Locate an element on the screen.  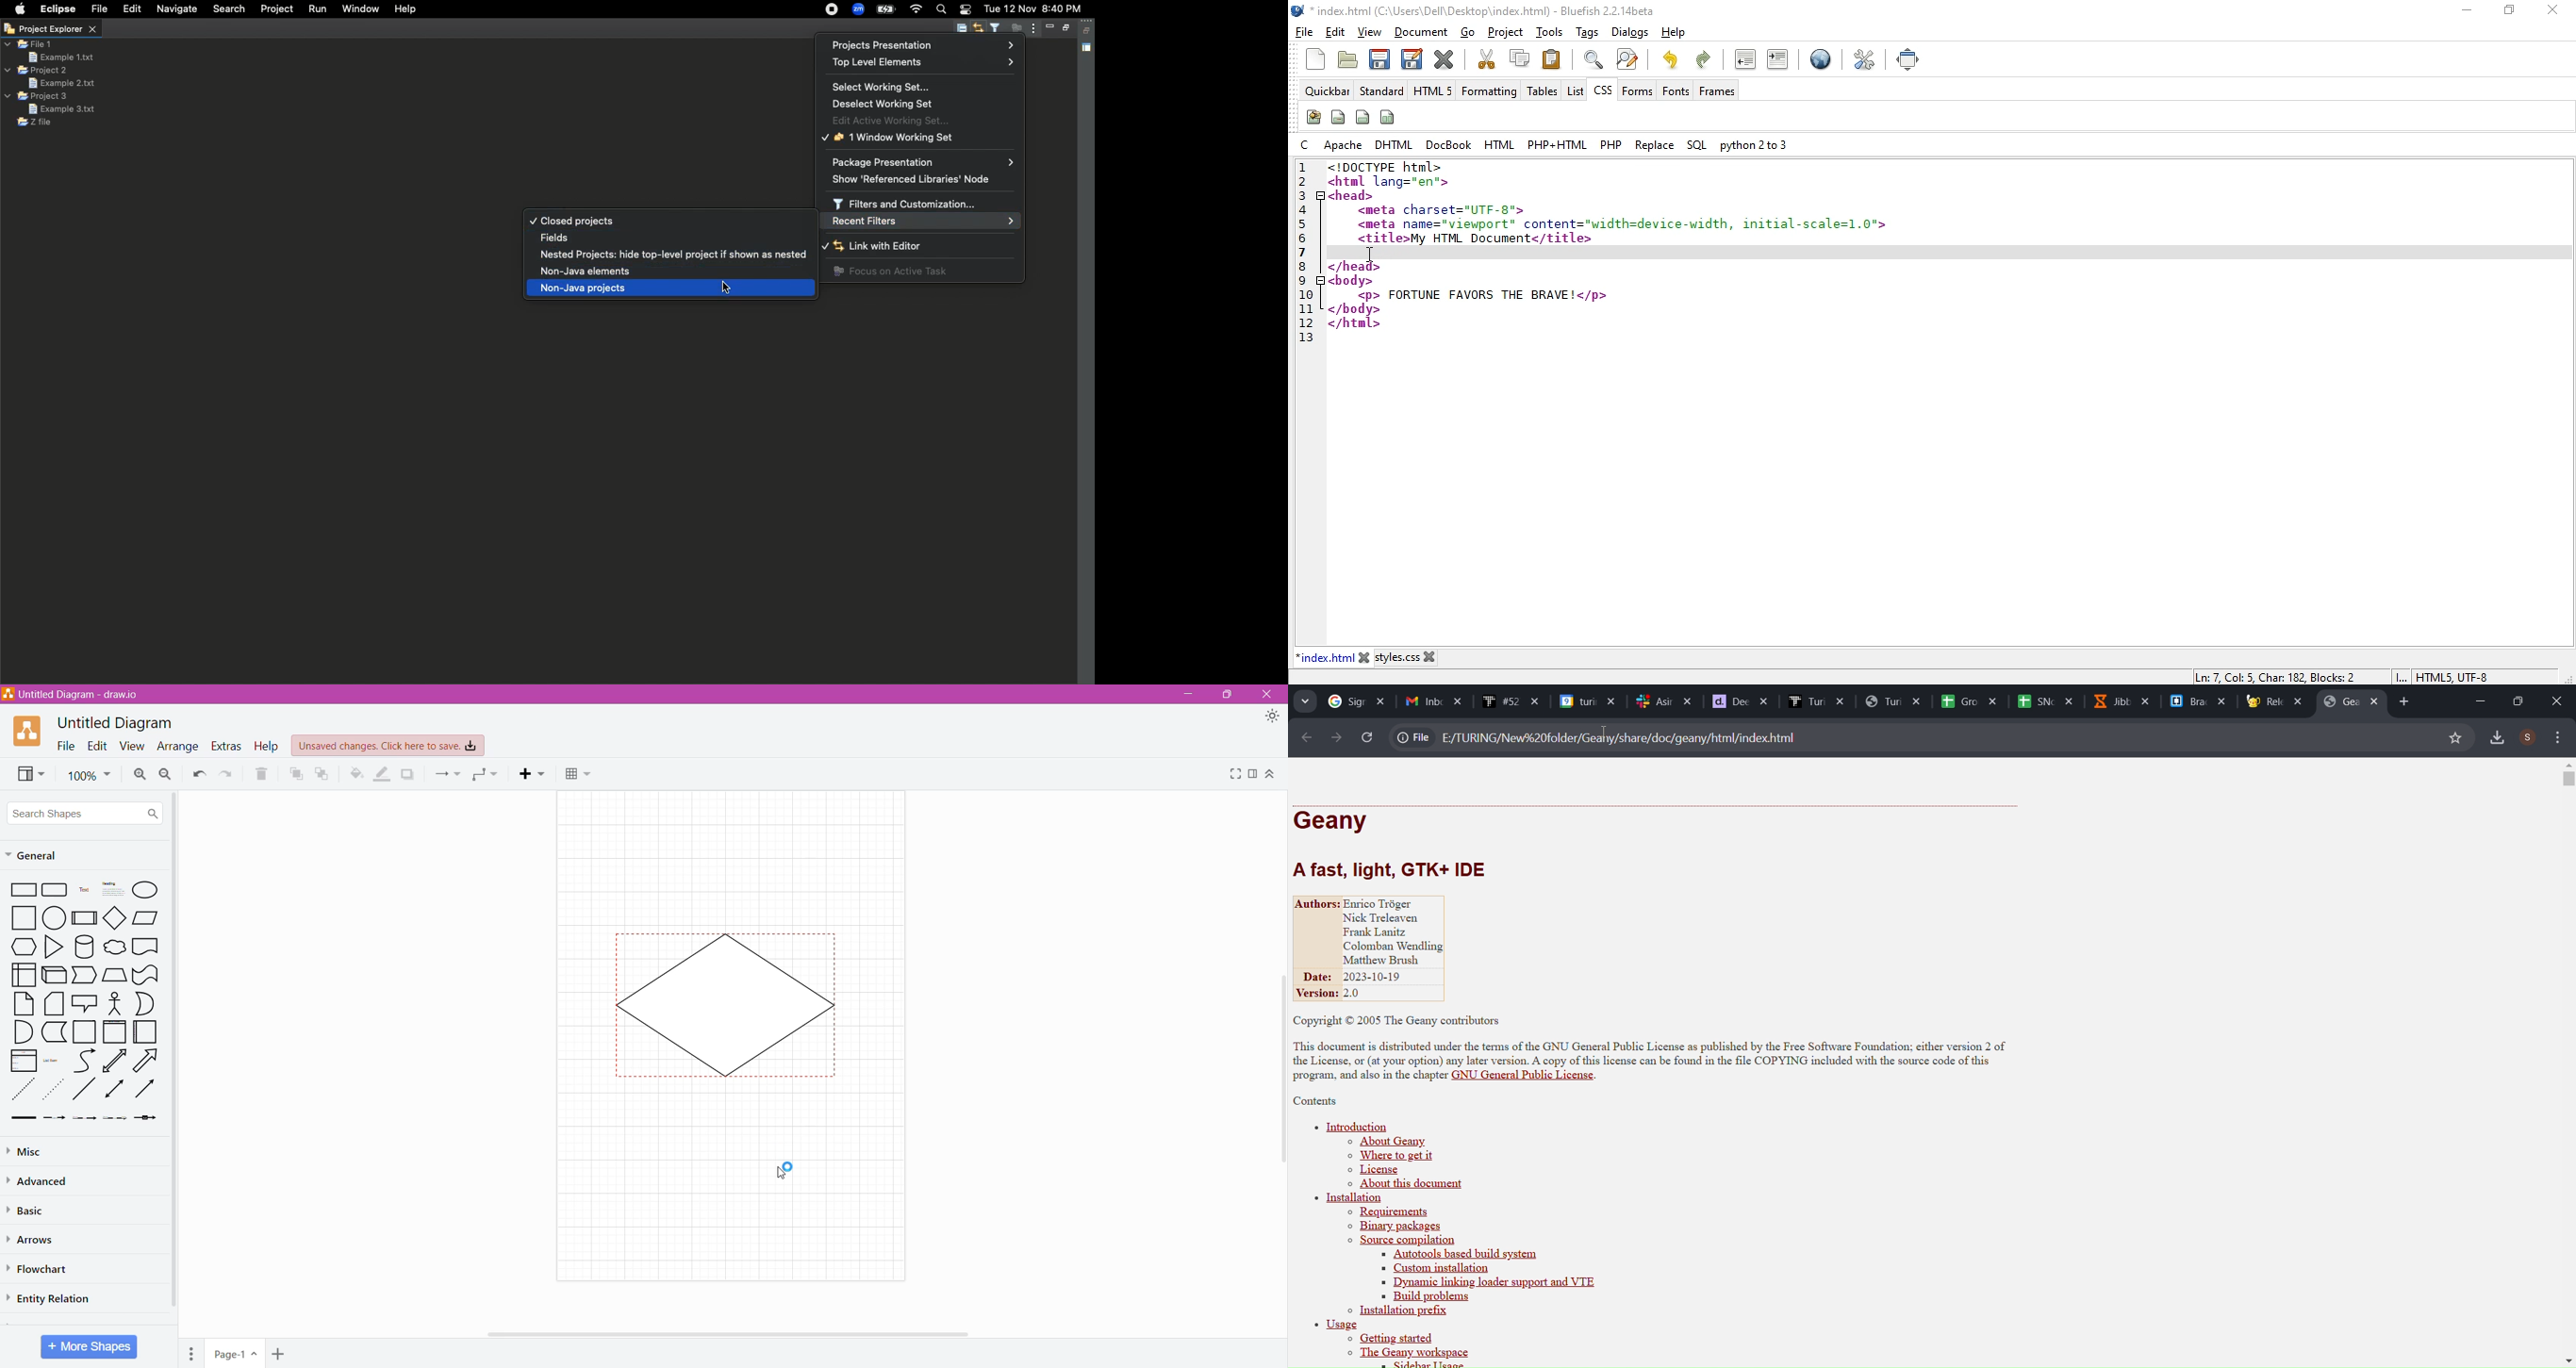
Shape Lock Frame is located at coordinates (731, 1009).